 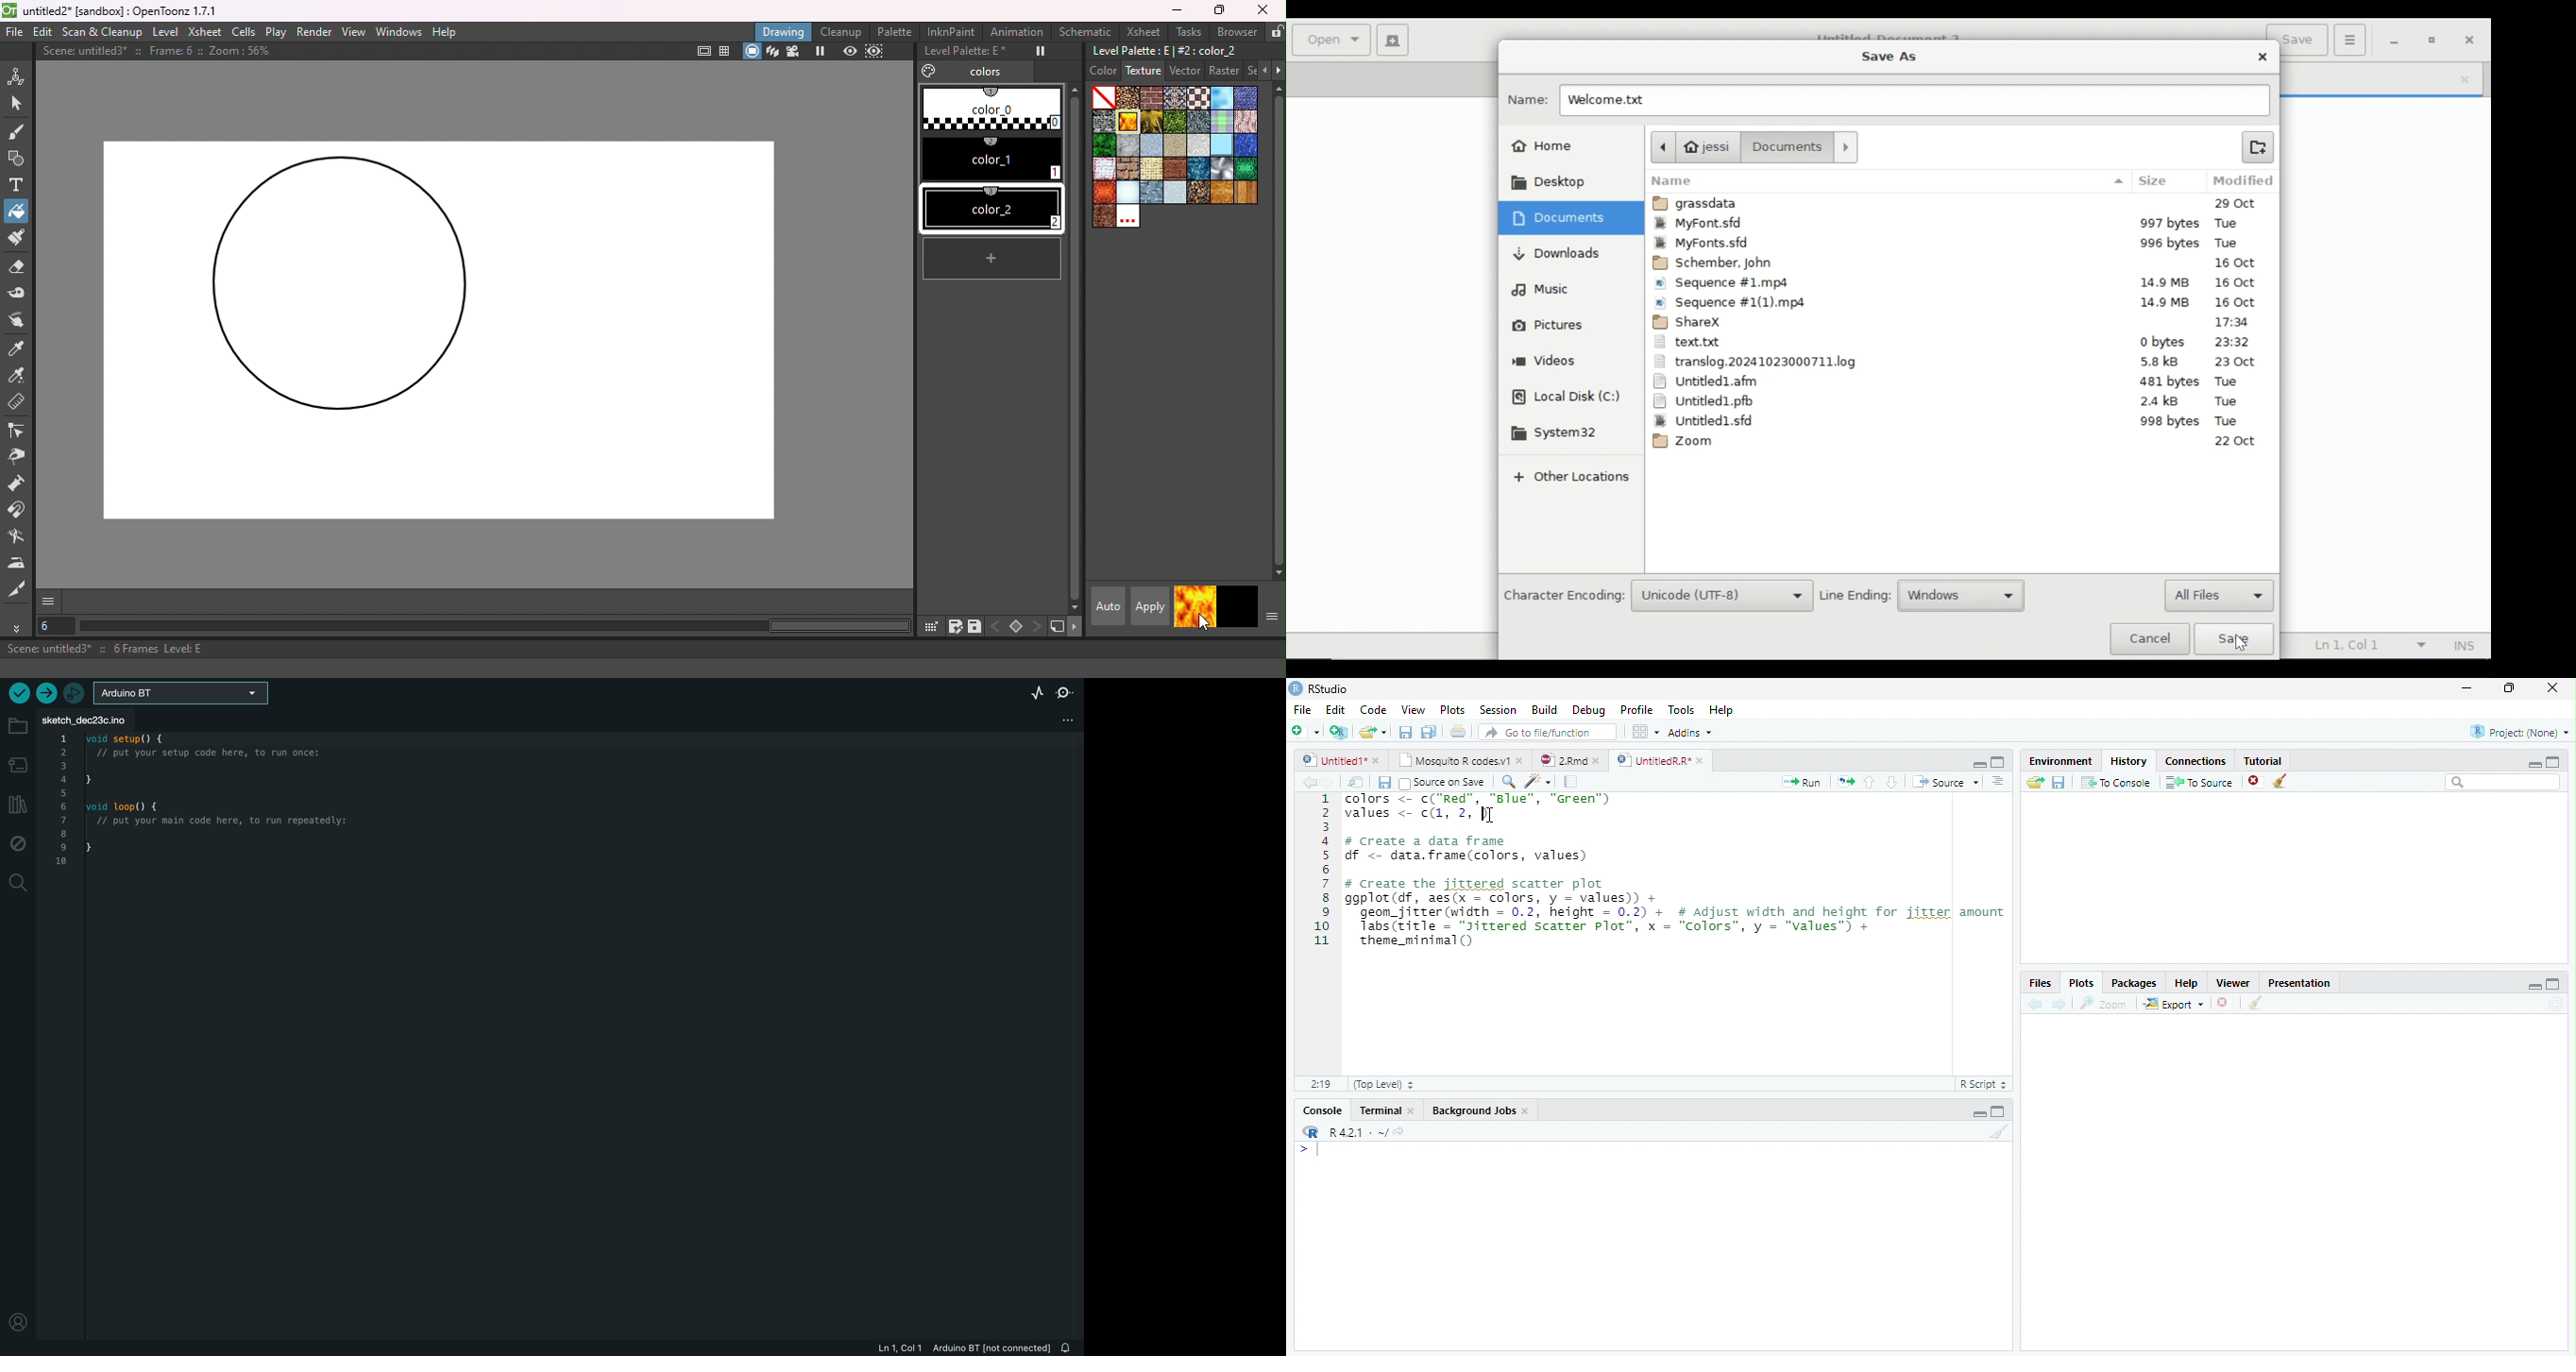 I want to click on Windows, so click(x=1962, y=596).